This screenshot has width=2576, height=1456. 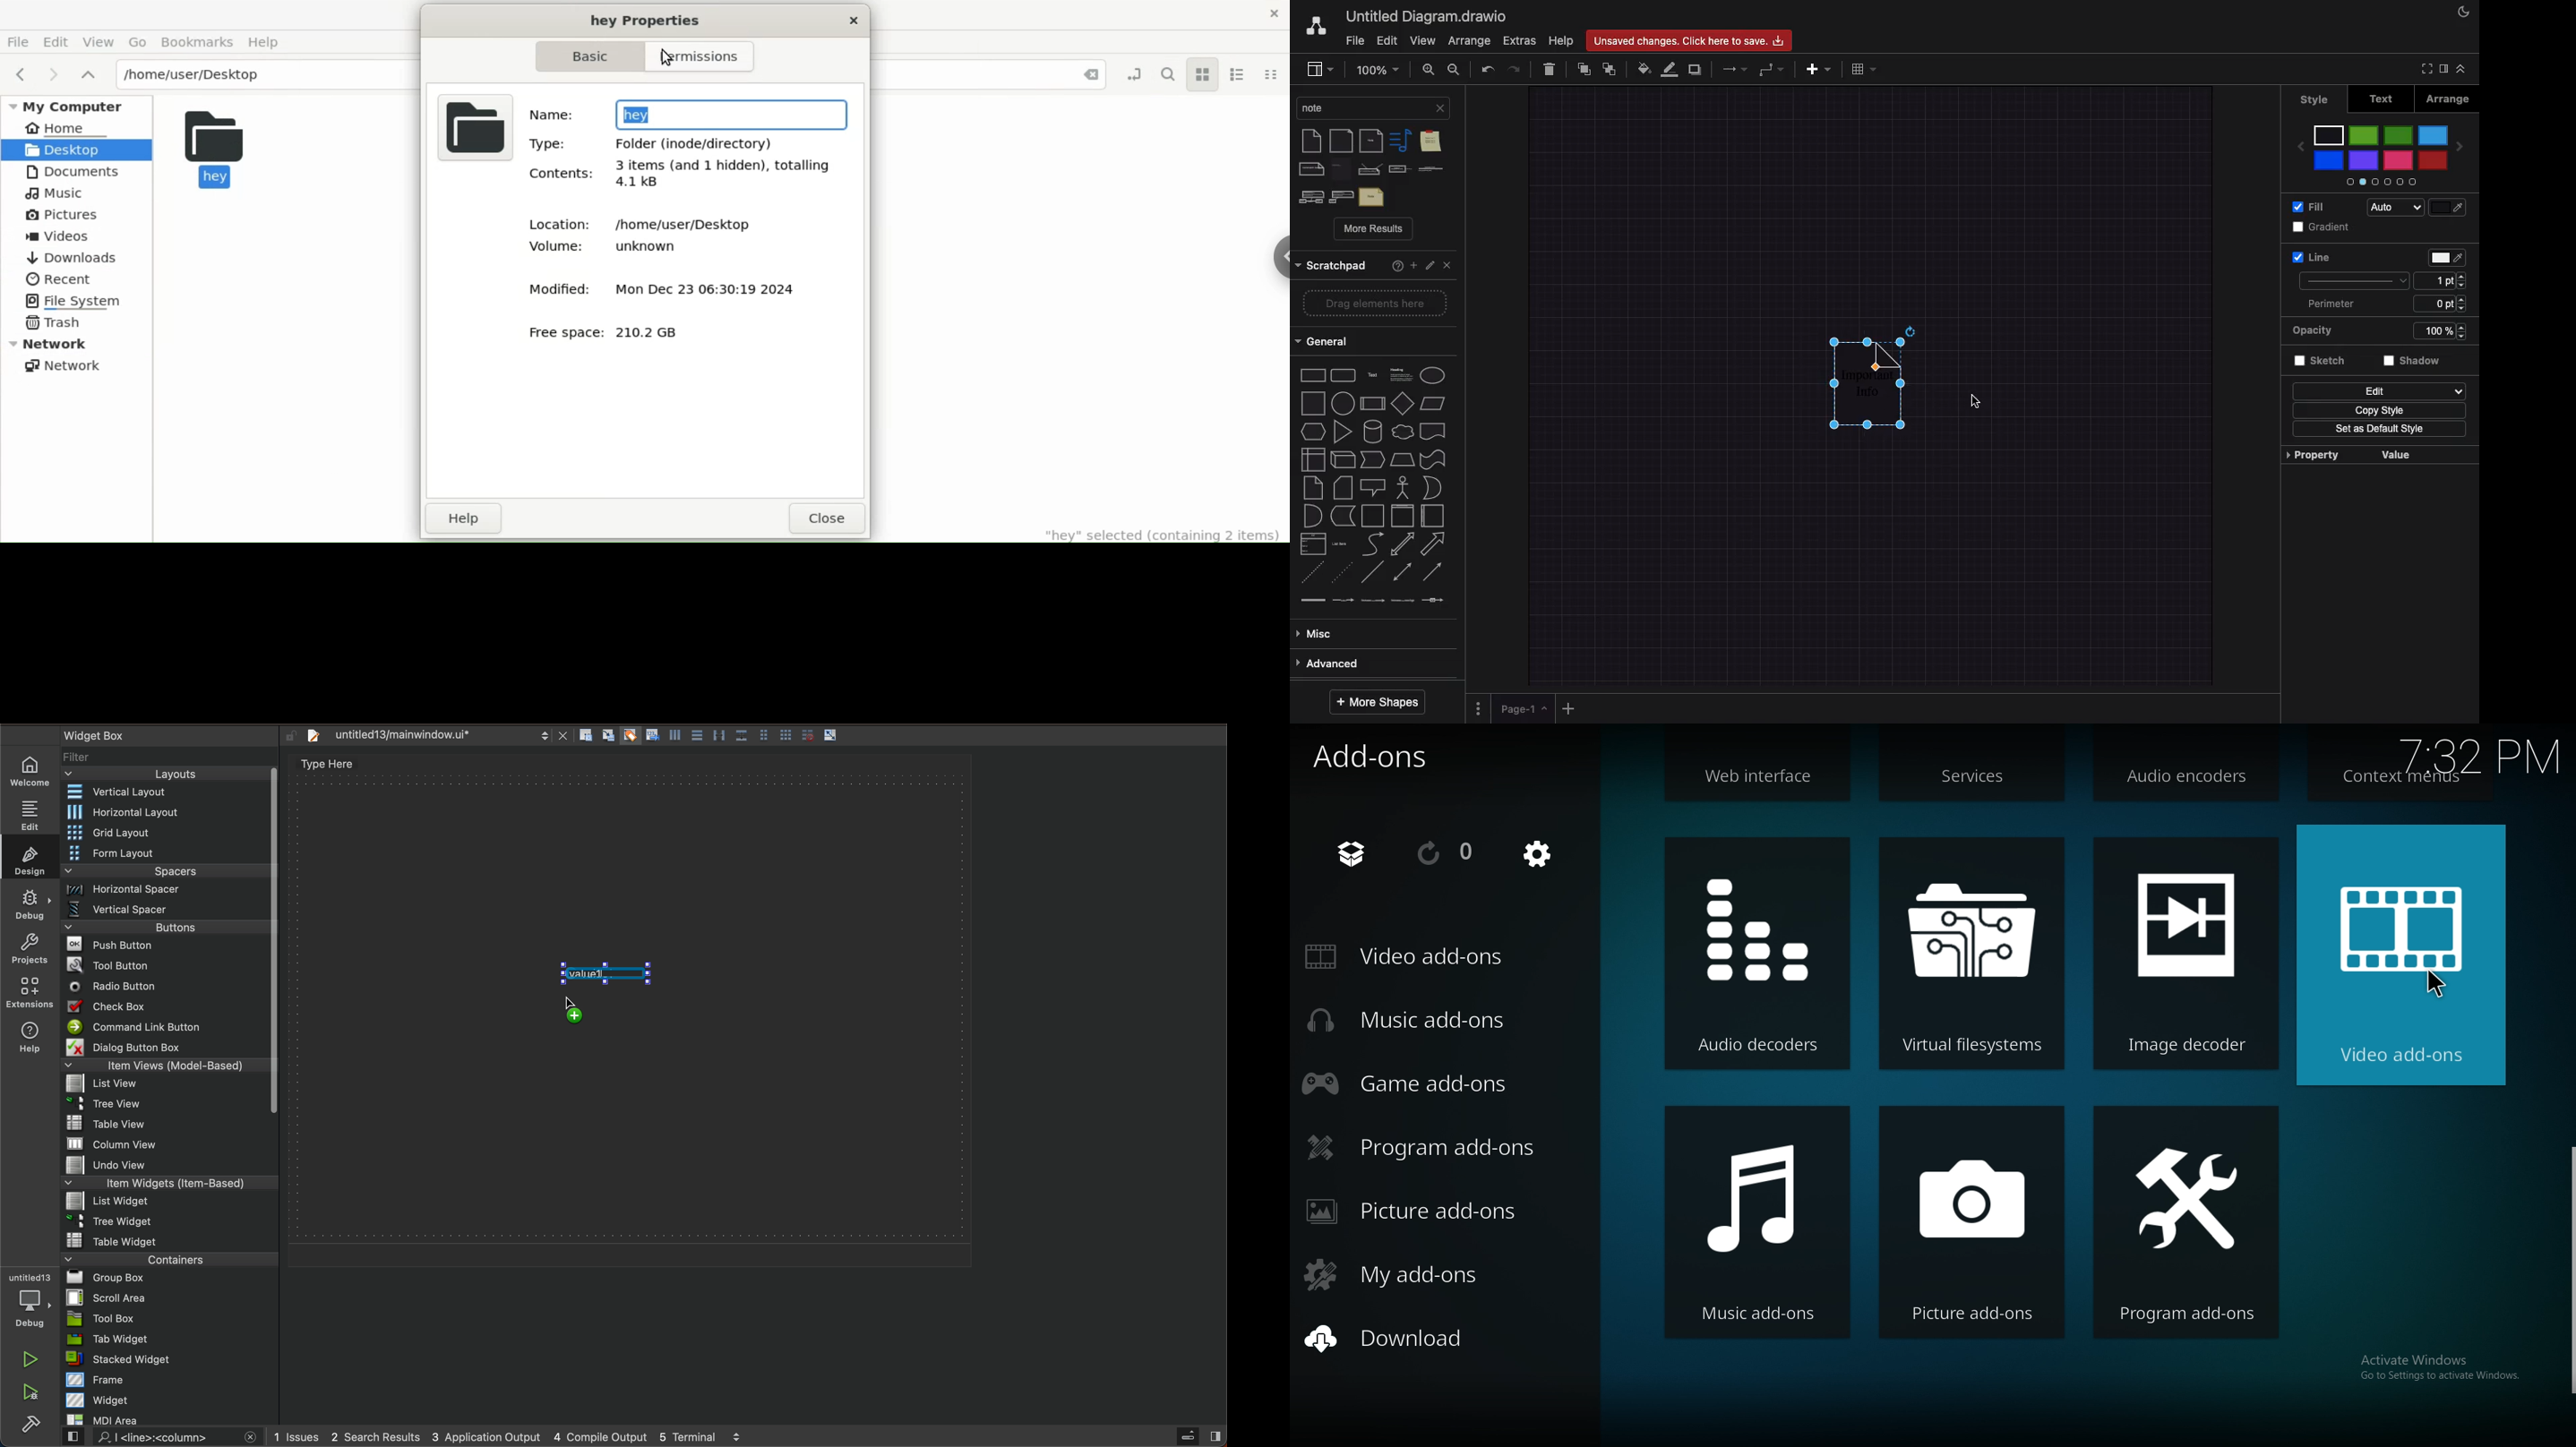 I want to click on , so click(x=173, y=813).